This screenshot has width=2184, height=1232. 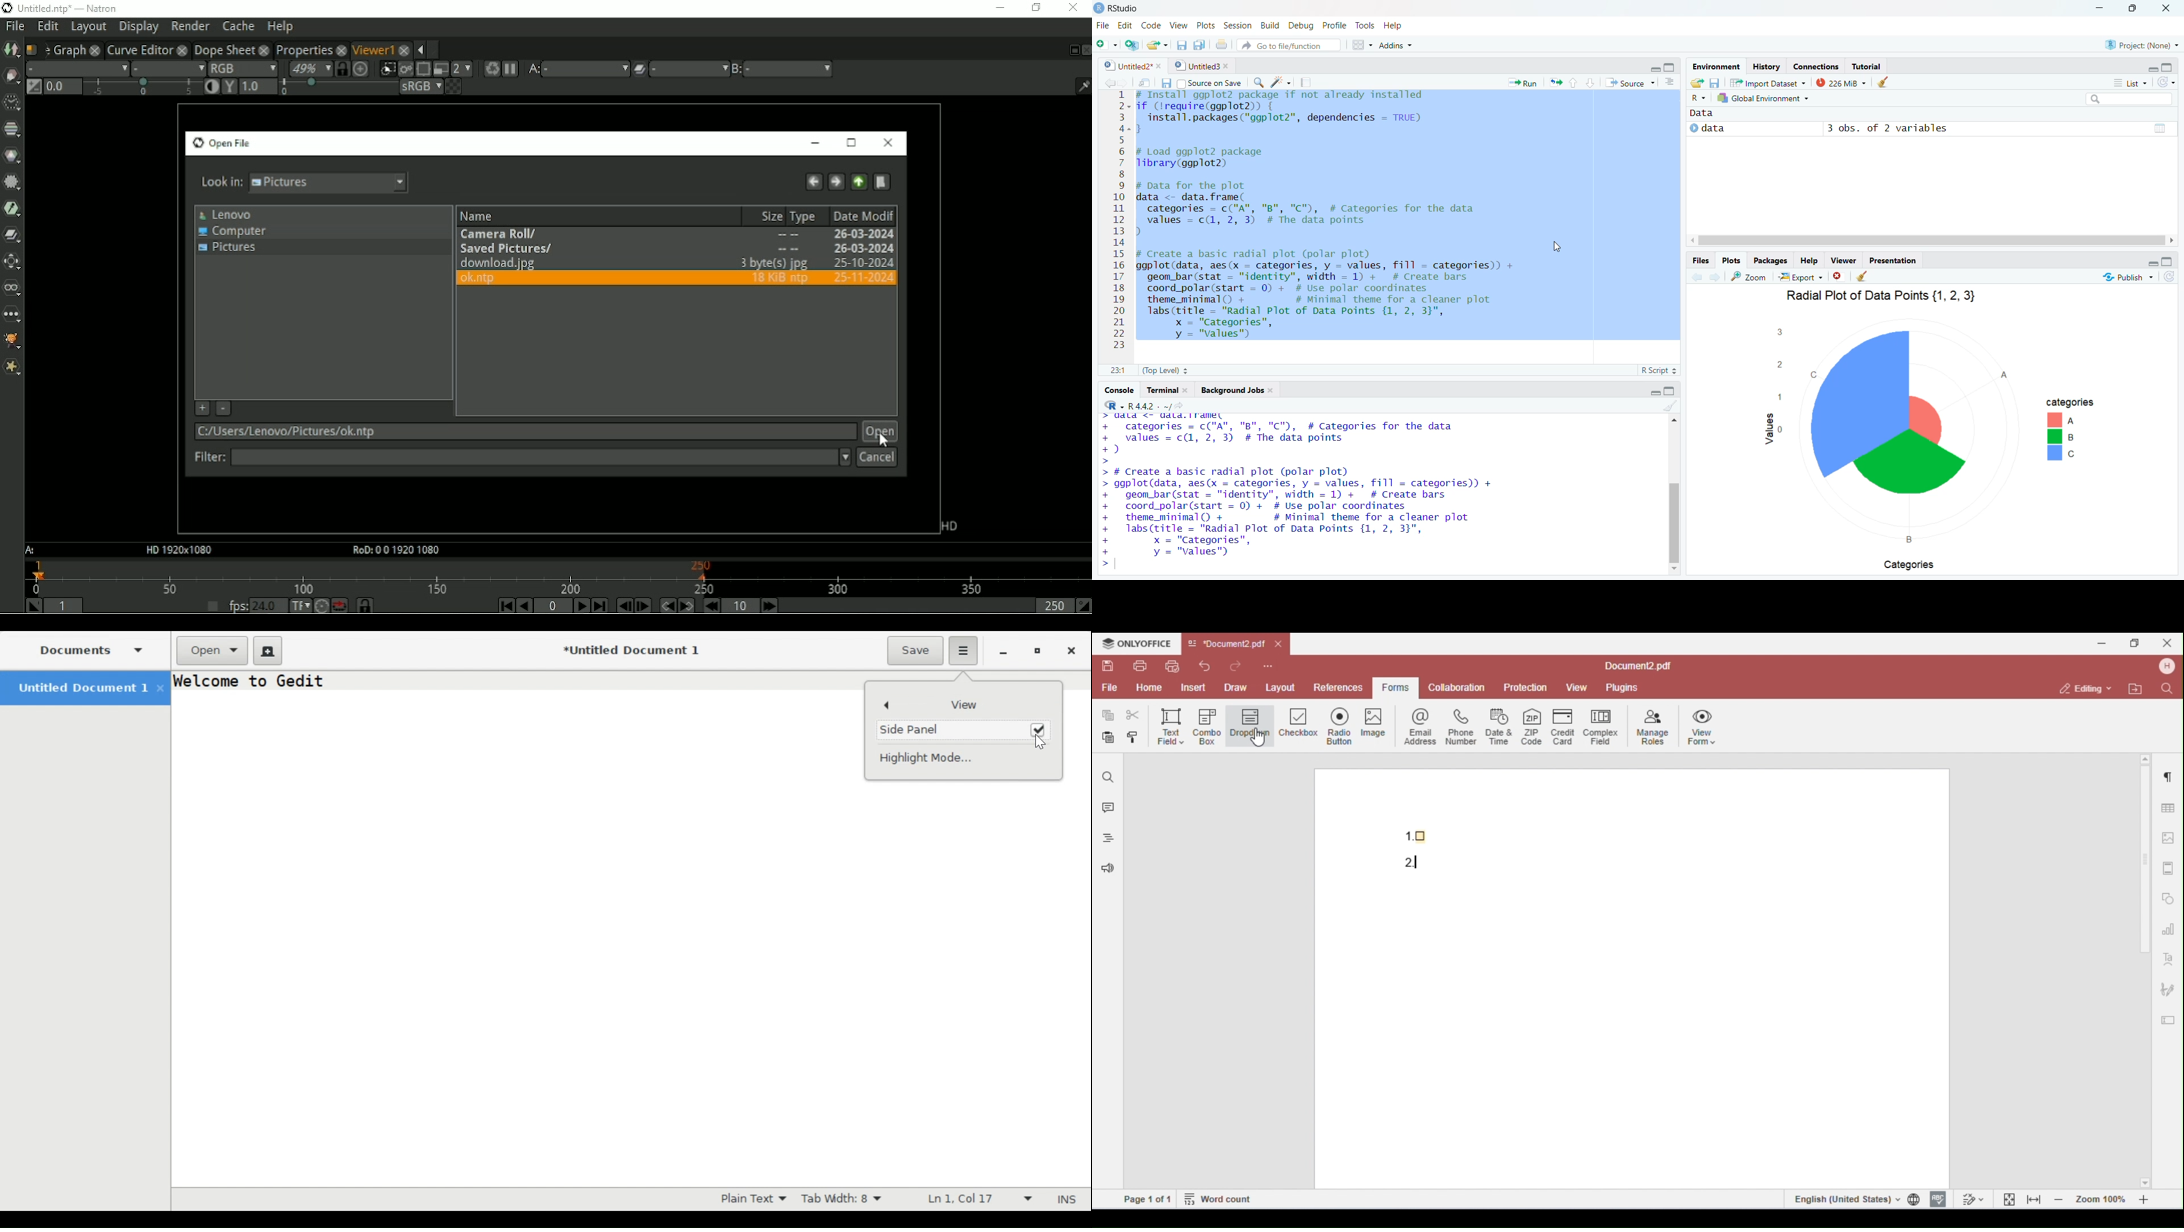 What do you see at coordinates (1767, 66) in the screenshot?
I see `History` at bounding box center [1767, 66].